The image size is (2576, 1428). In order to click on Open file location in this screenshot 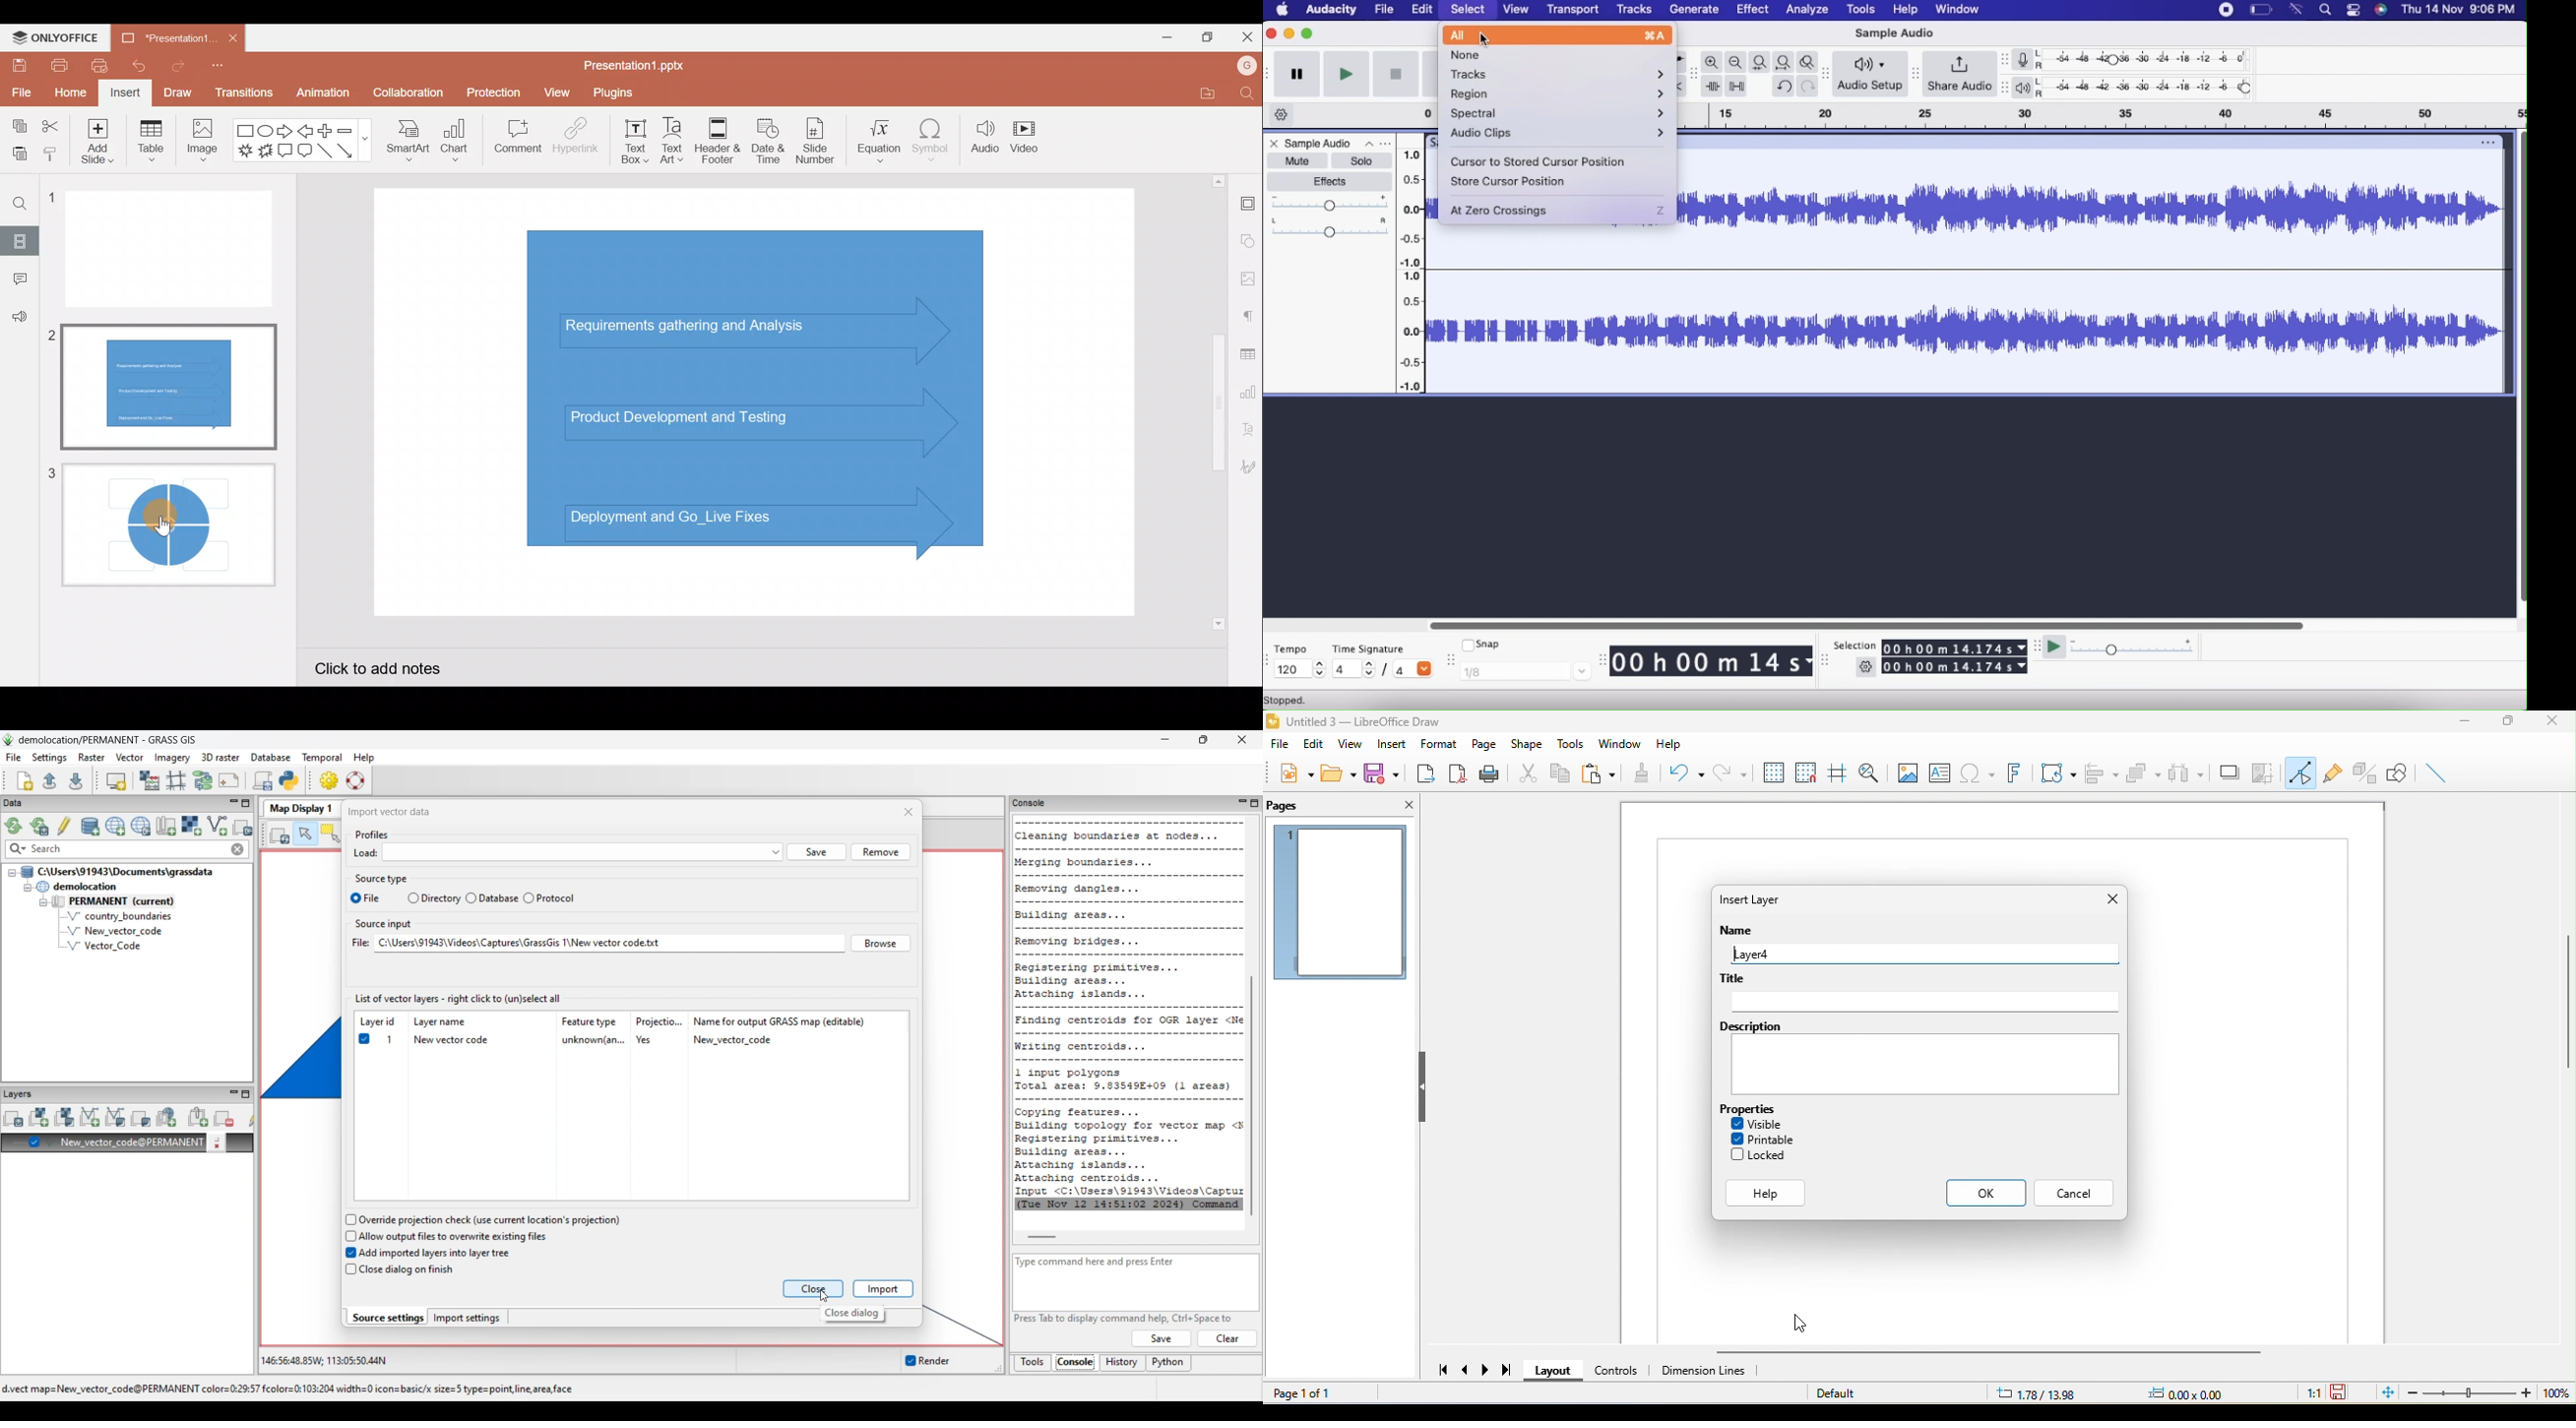, I will do `click(1200, 93)`.